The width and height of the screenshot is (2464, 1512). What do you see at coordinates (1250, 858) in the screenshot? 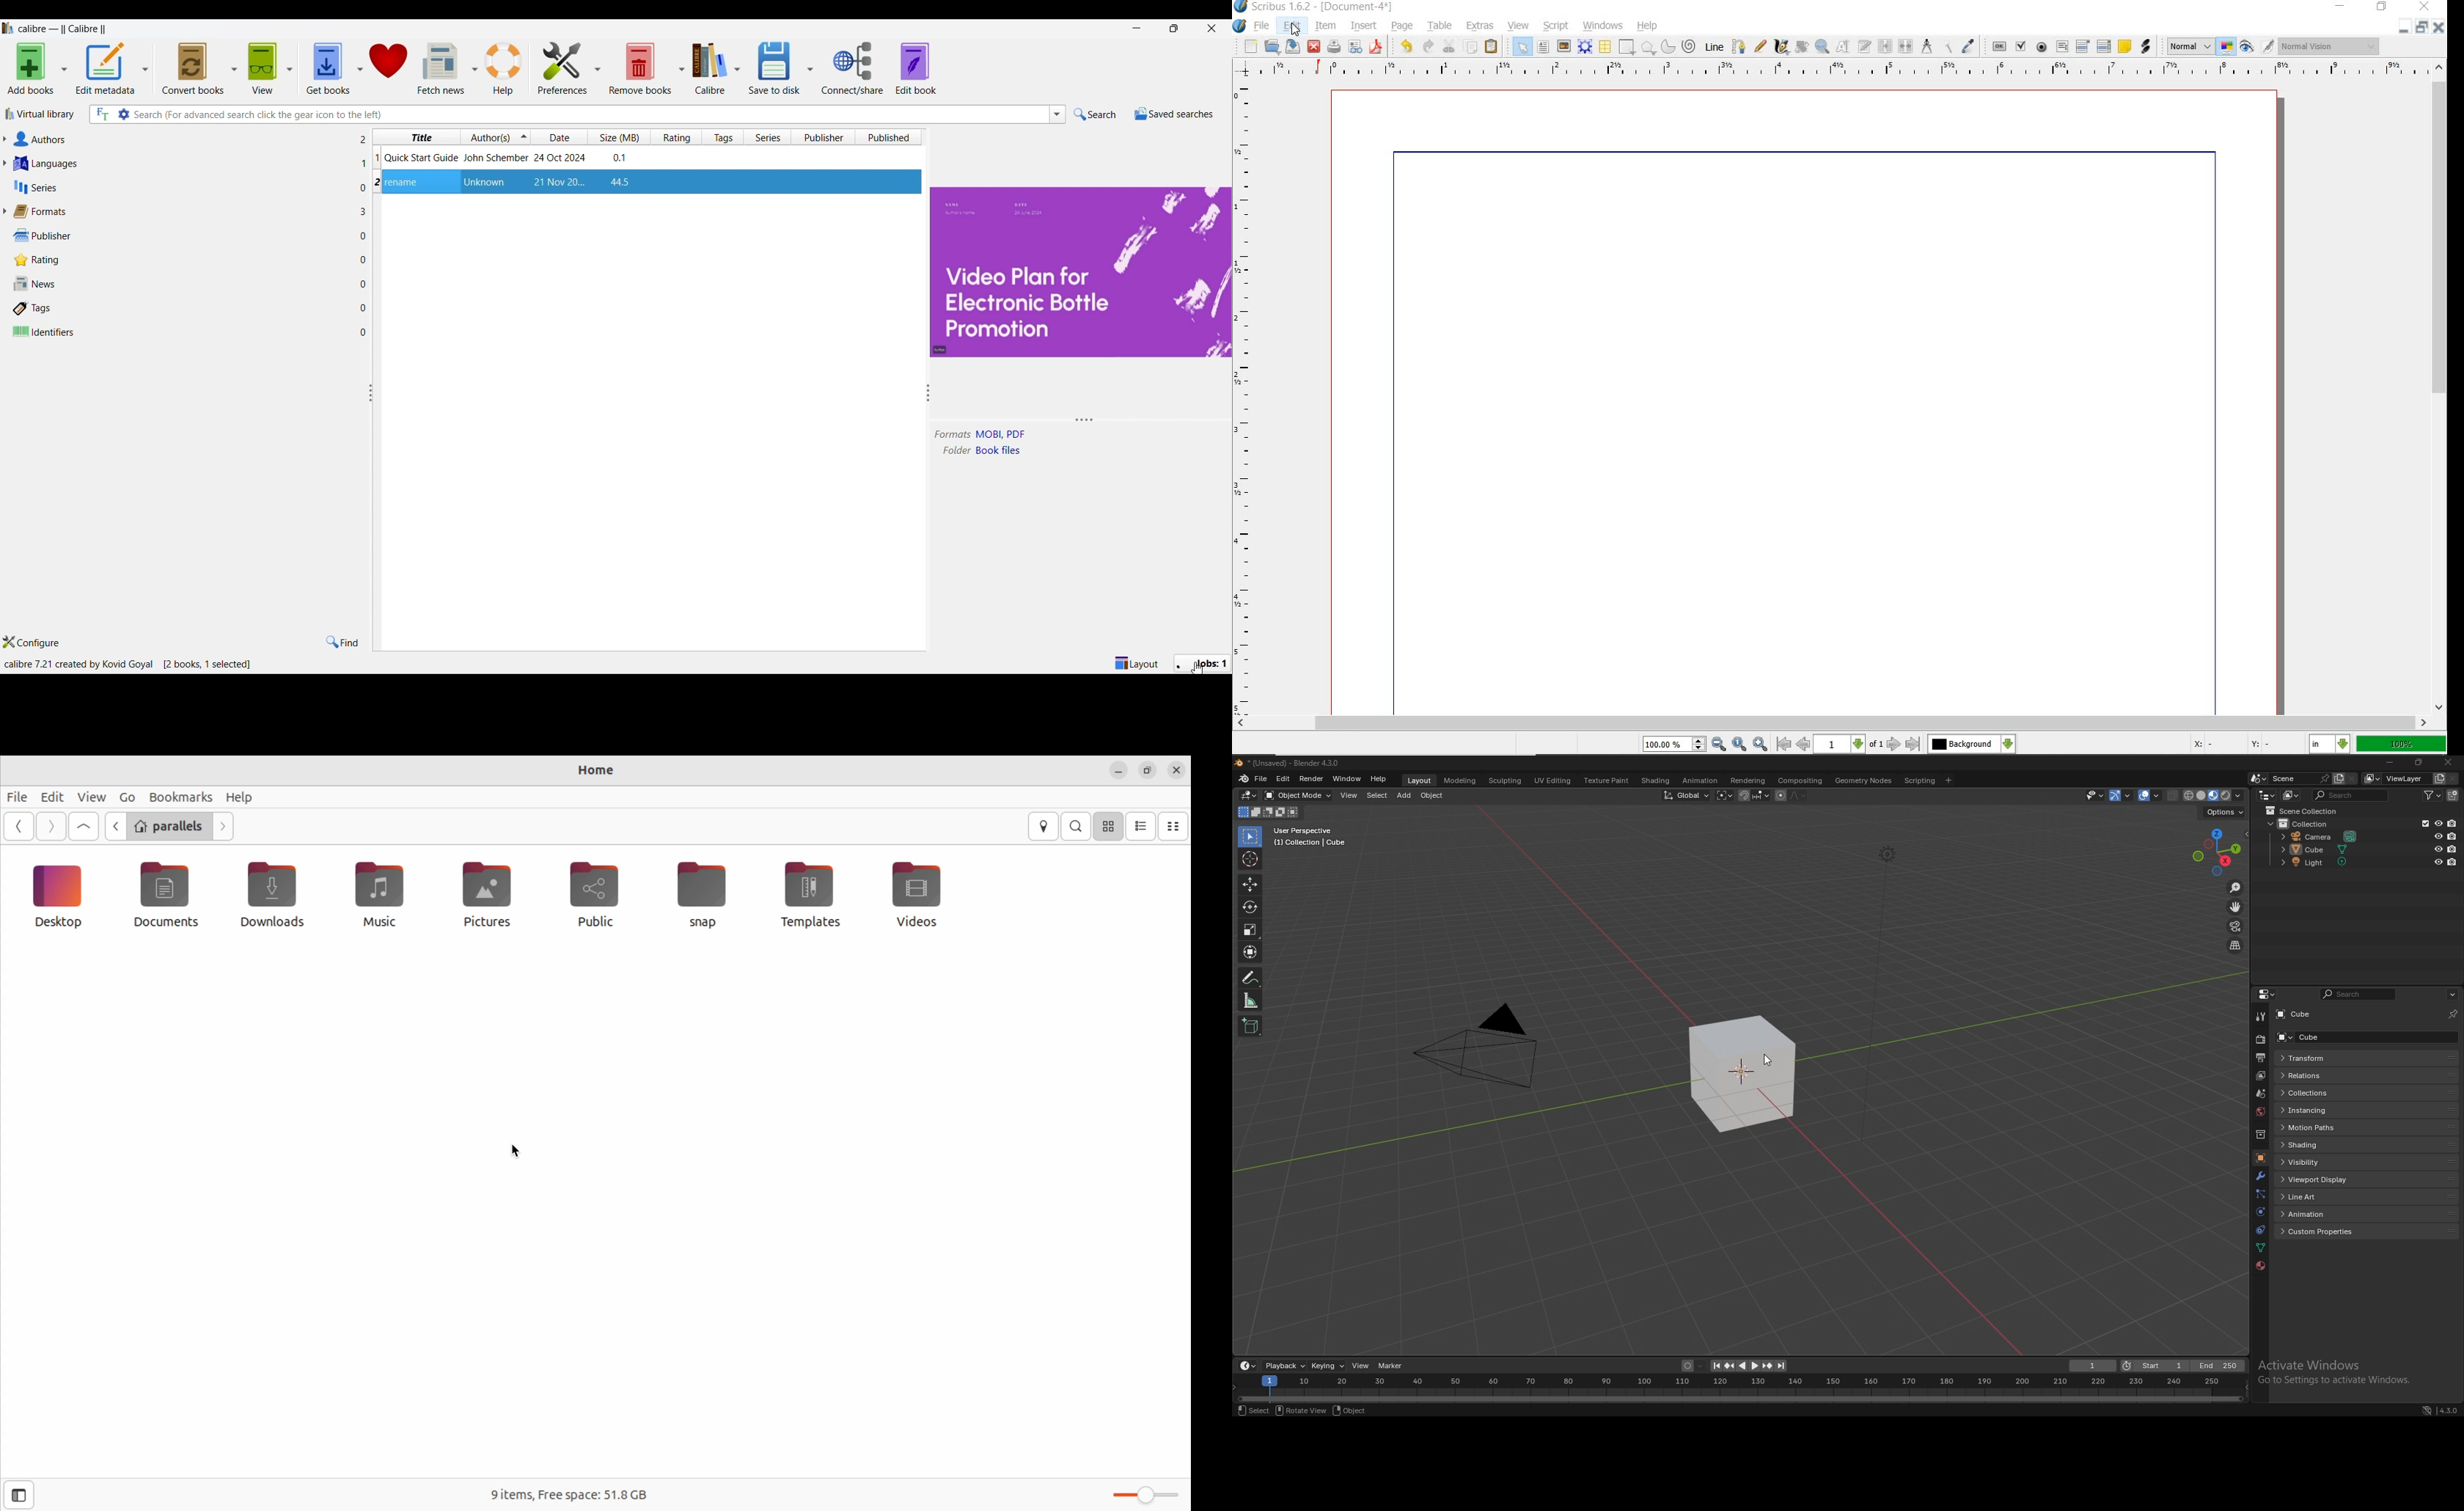
I see `cursor` at bounding box center [1250, 858].